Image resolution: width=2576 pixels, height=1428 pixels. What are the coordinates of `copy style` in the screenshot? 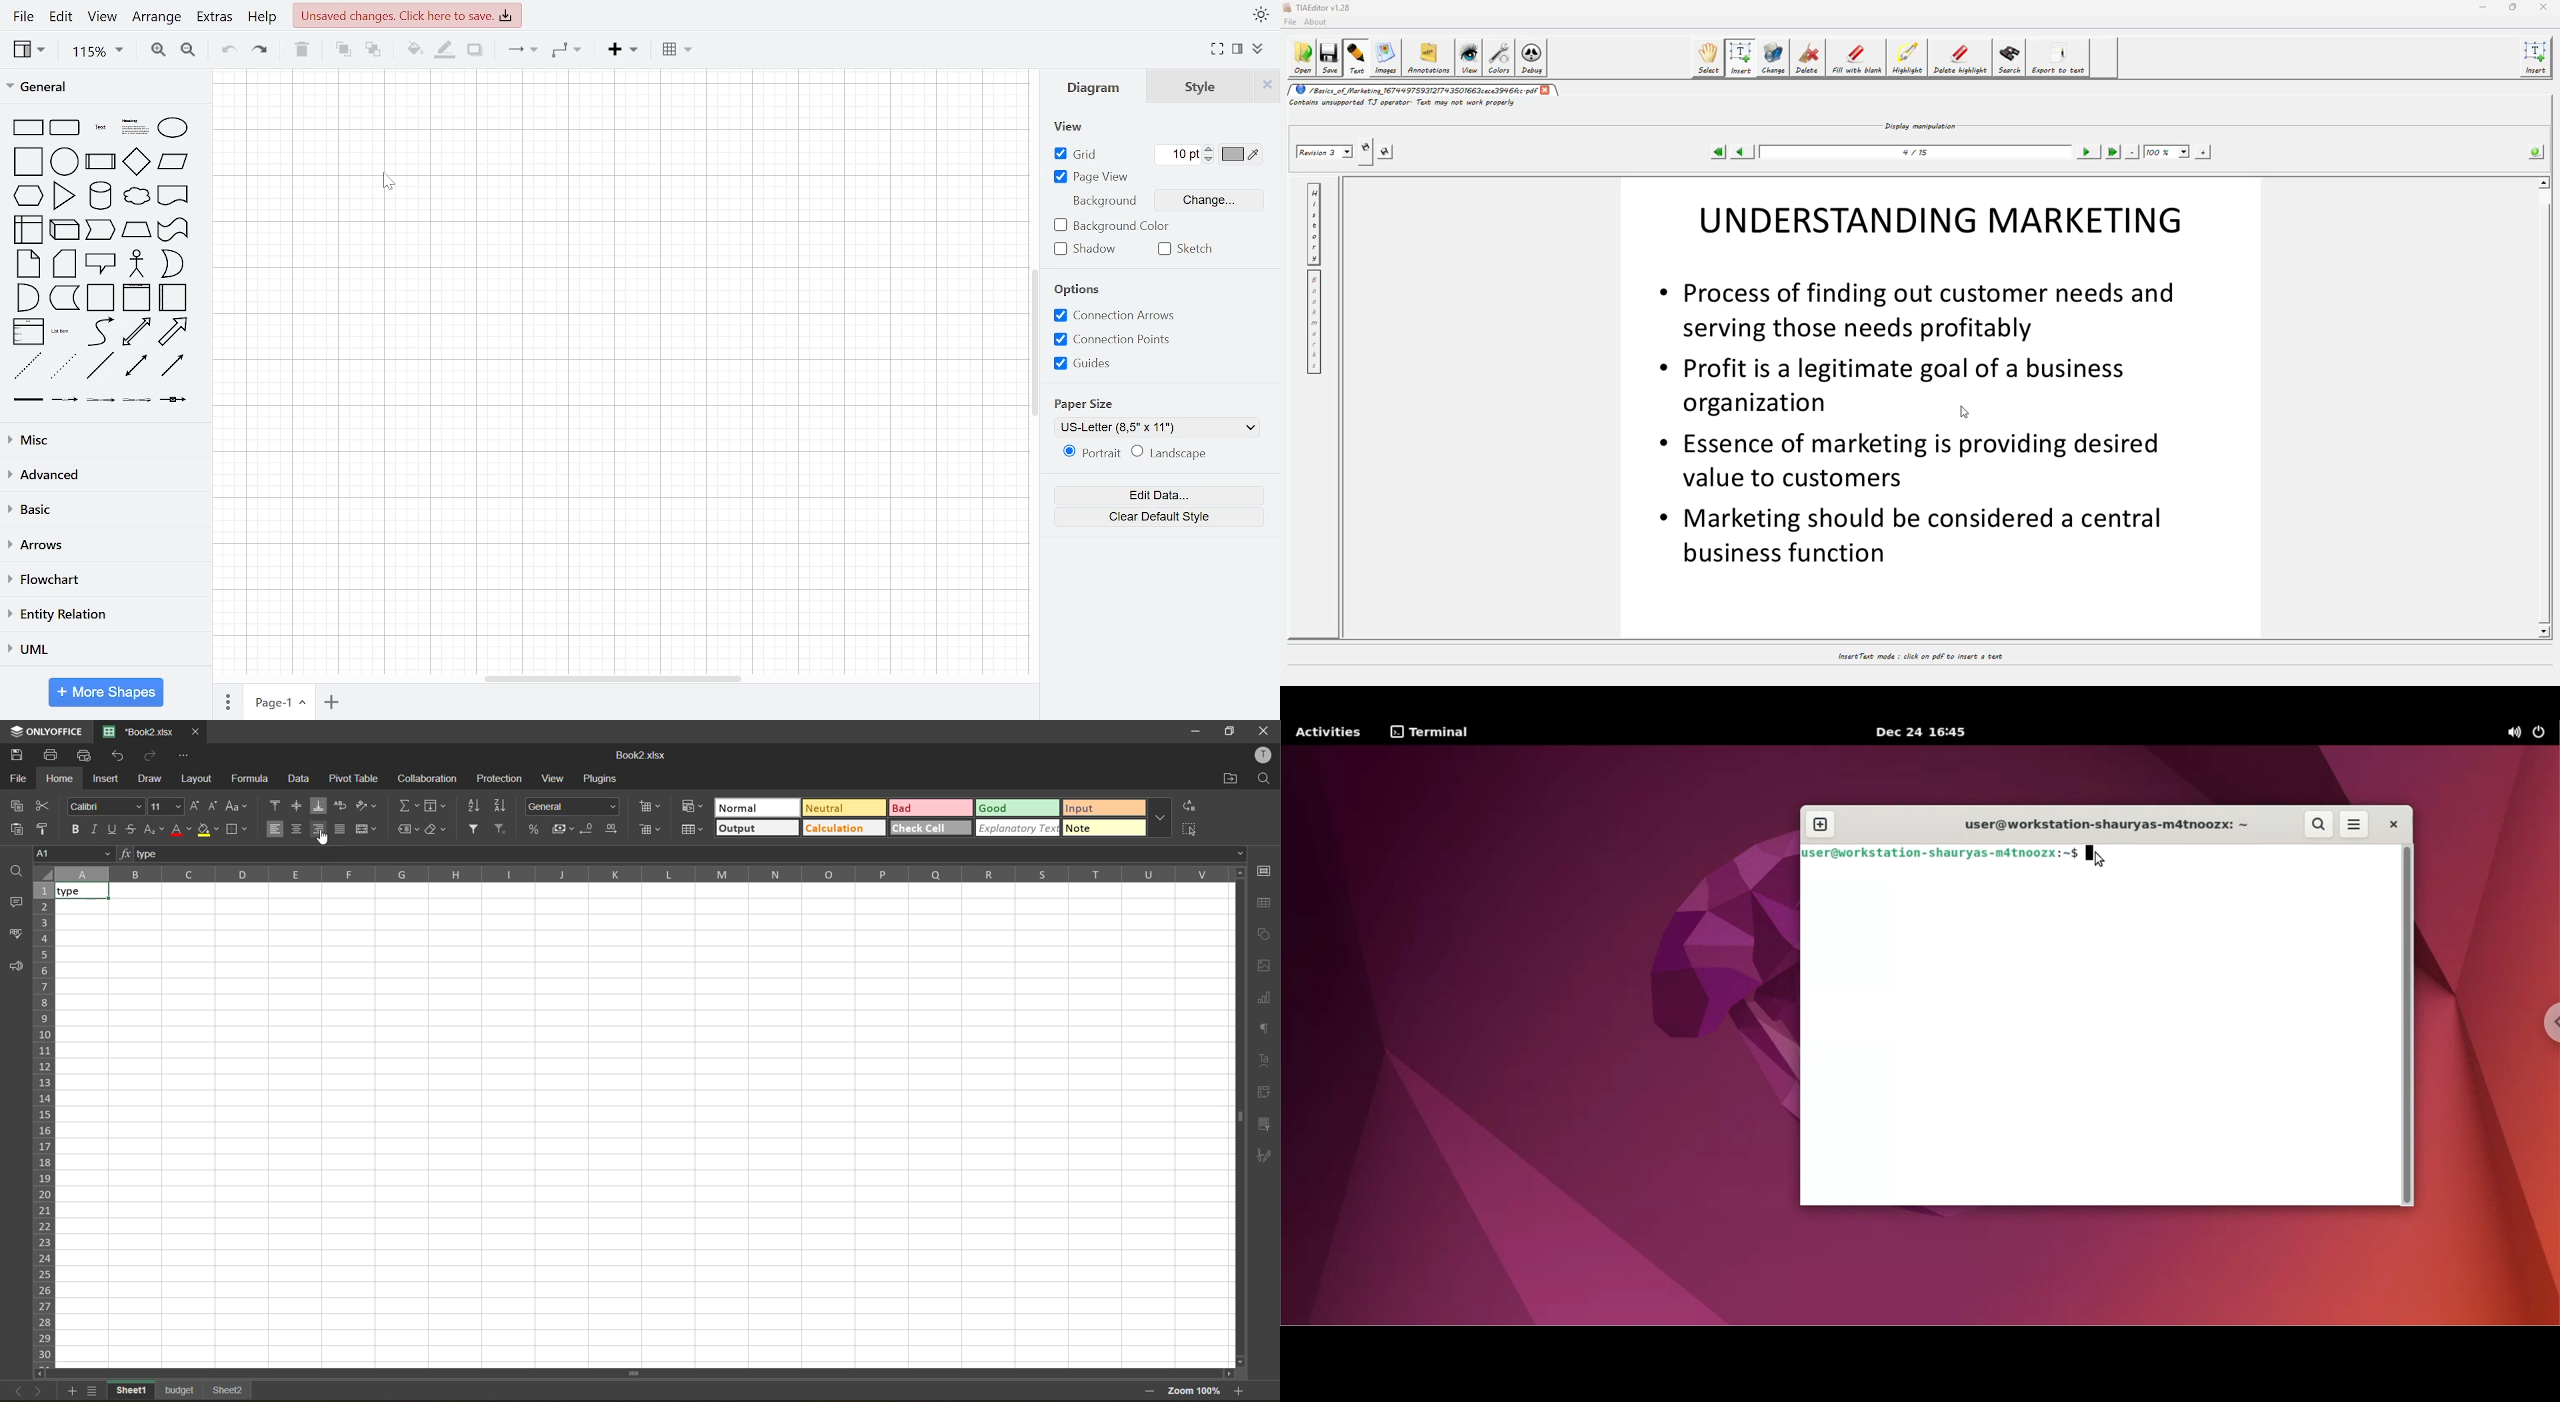 It's located at (49, 829).